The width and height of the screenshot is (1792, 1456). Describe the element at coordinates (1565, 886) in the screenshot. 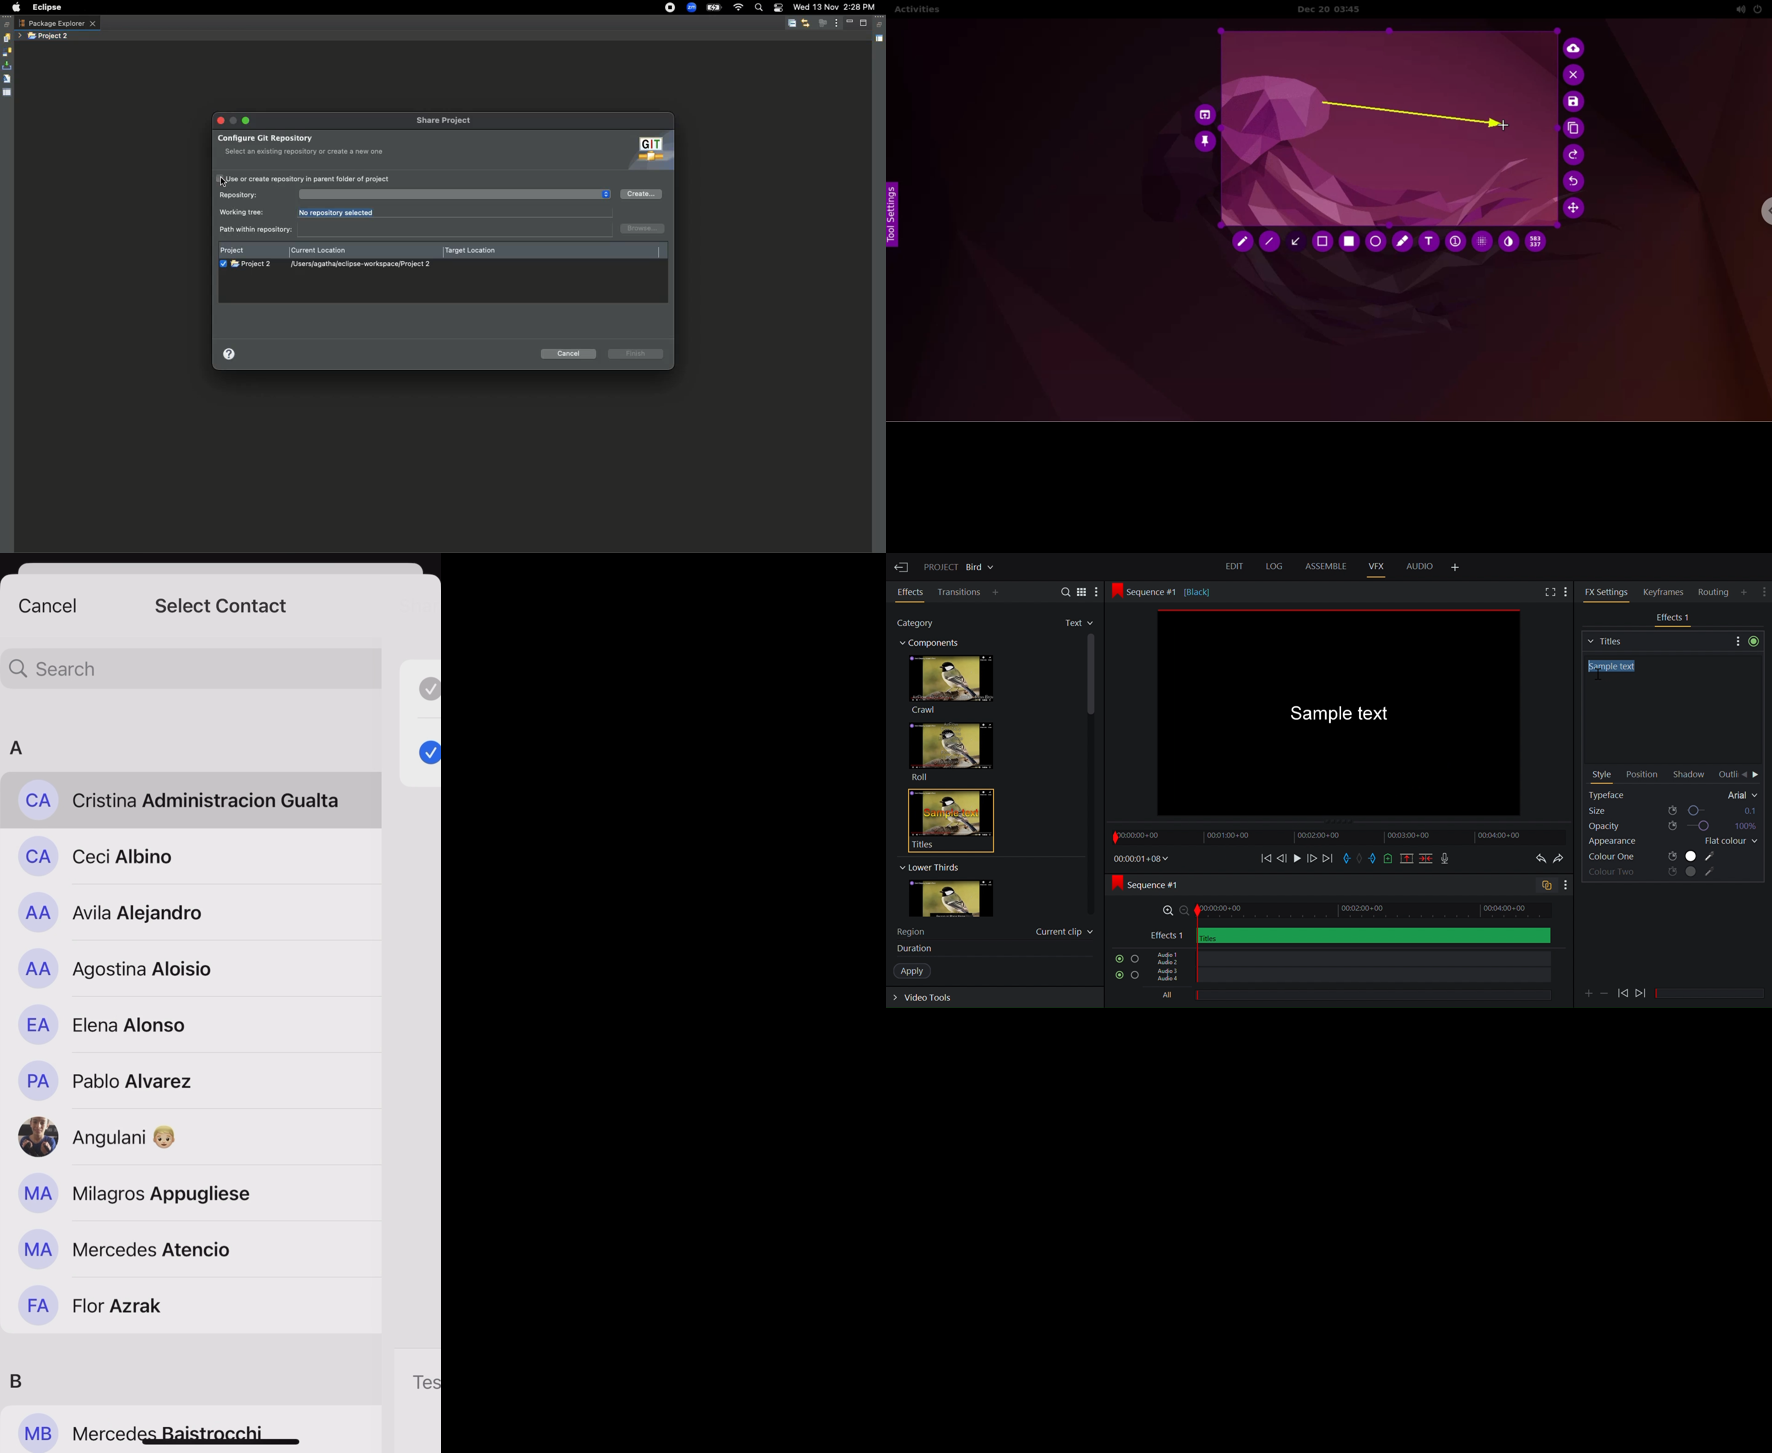

I see `Show settings menu` at that location.